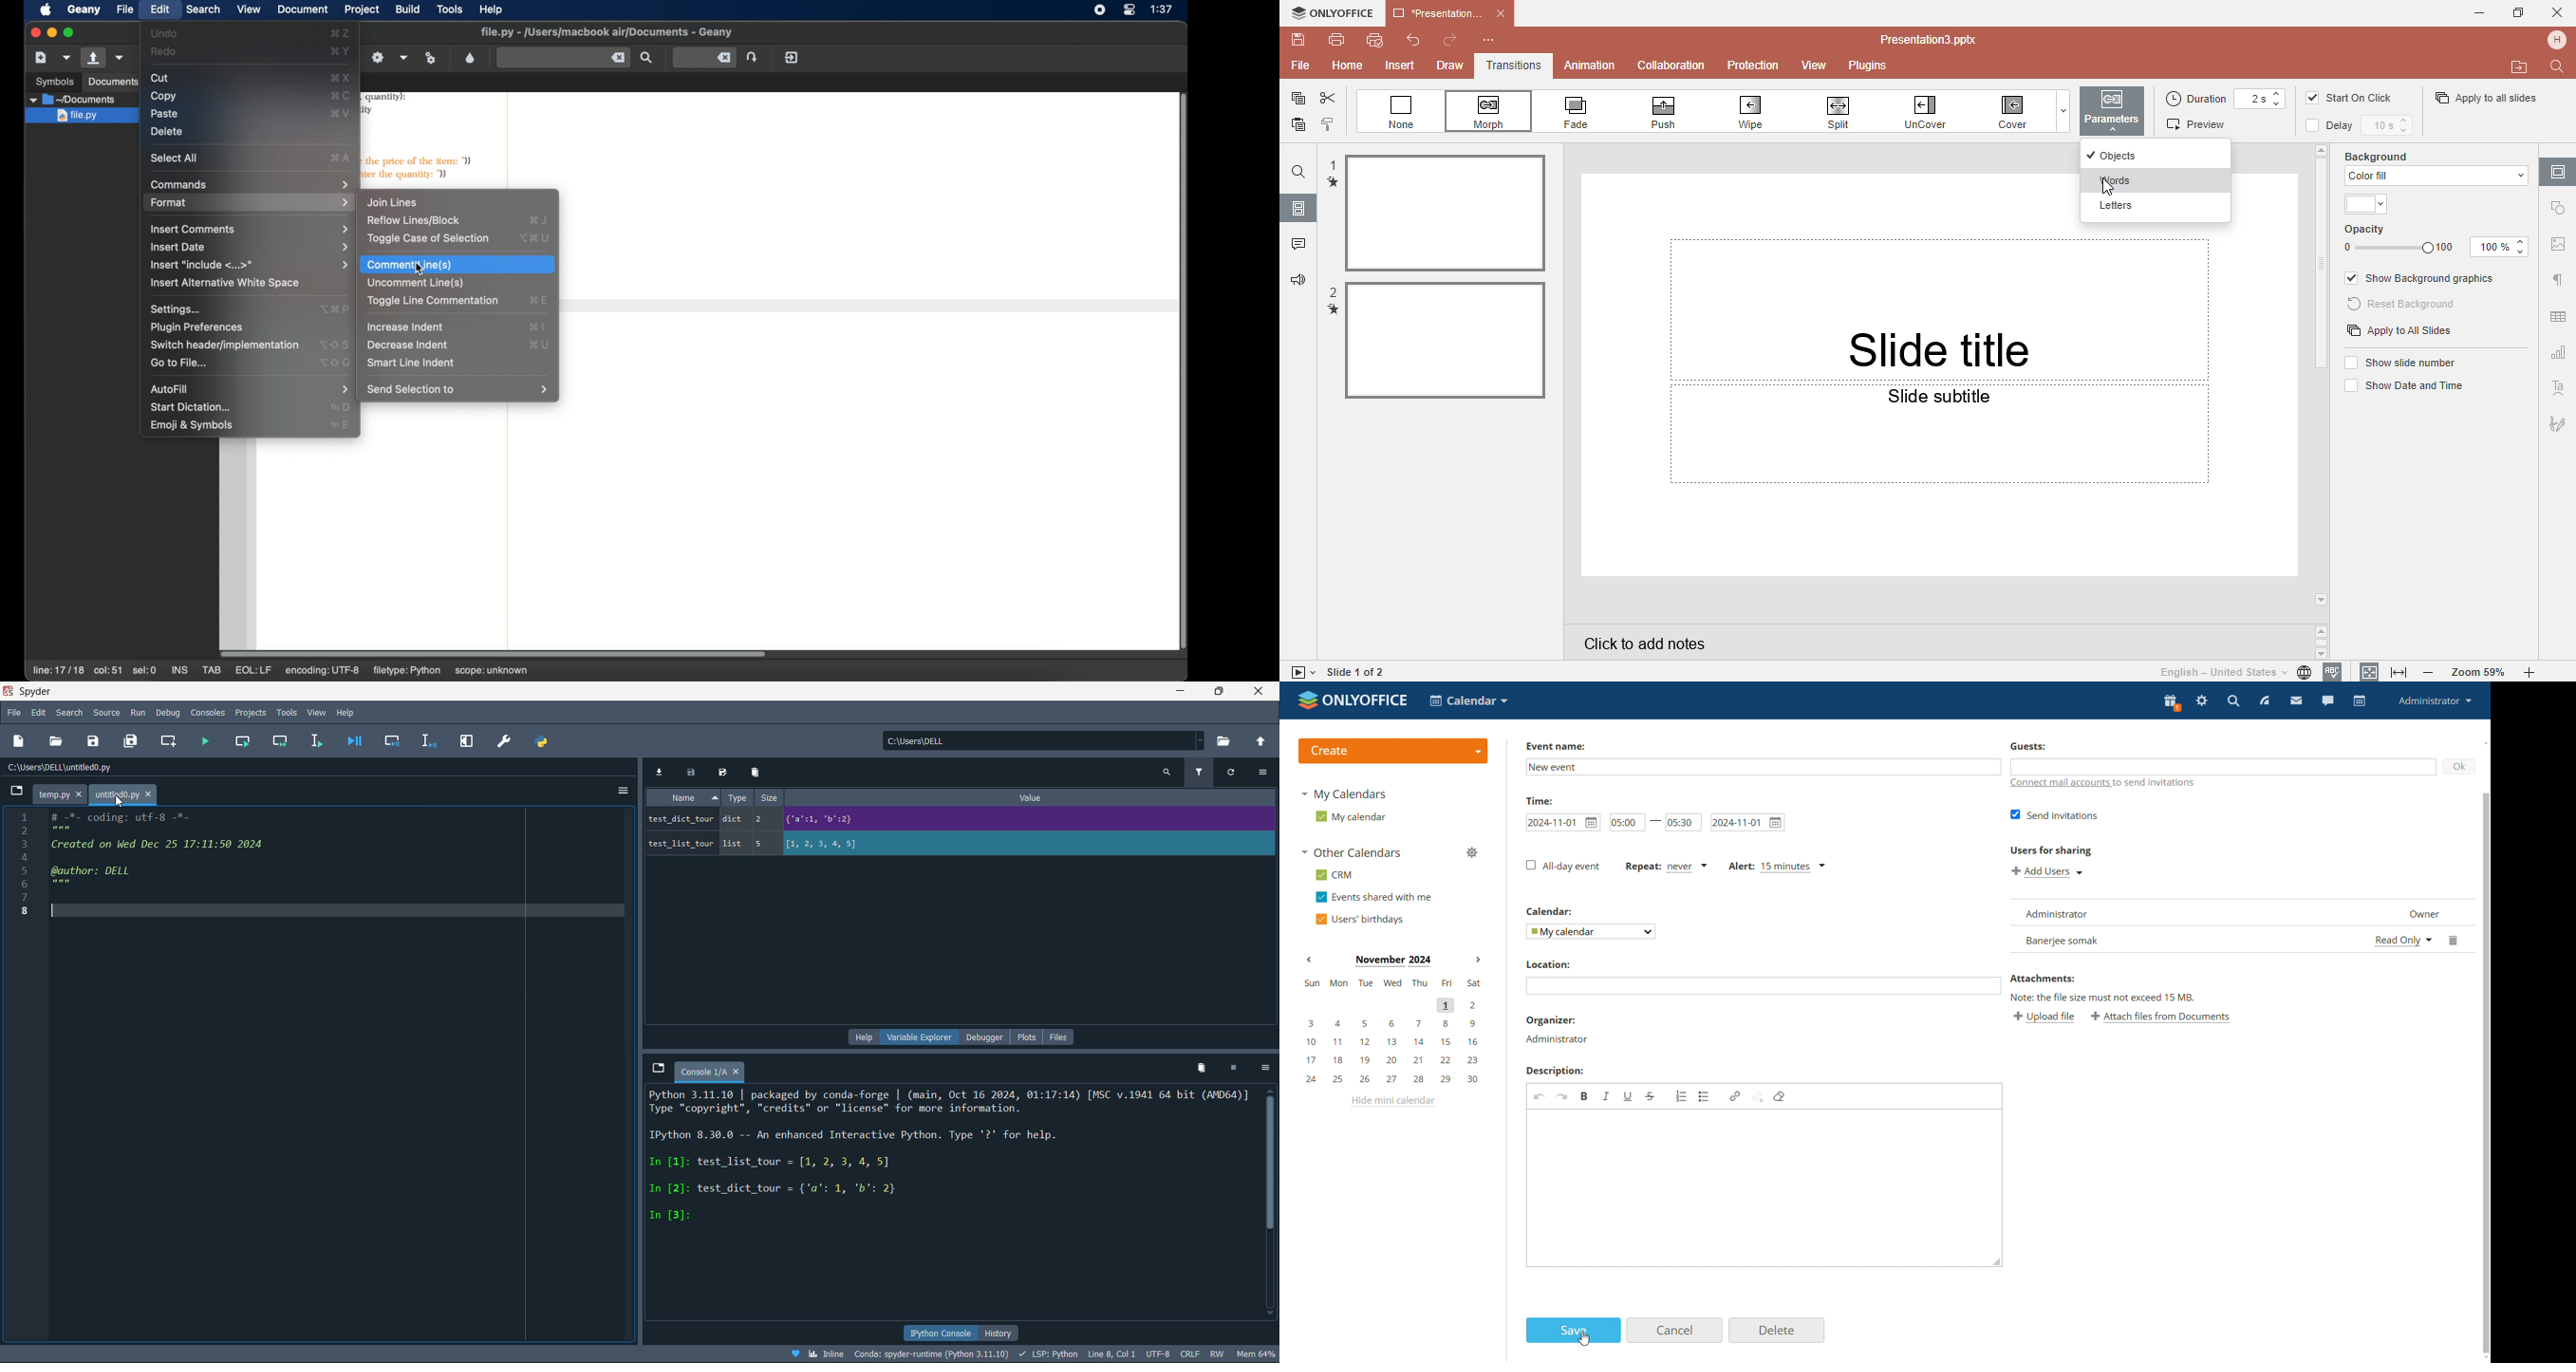 Image resolution: width=2576 pixels, height=1372 pixels. Describe the element at coordinates (1272, 1197) in the screenshot. I see `scroll bar` at that location.